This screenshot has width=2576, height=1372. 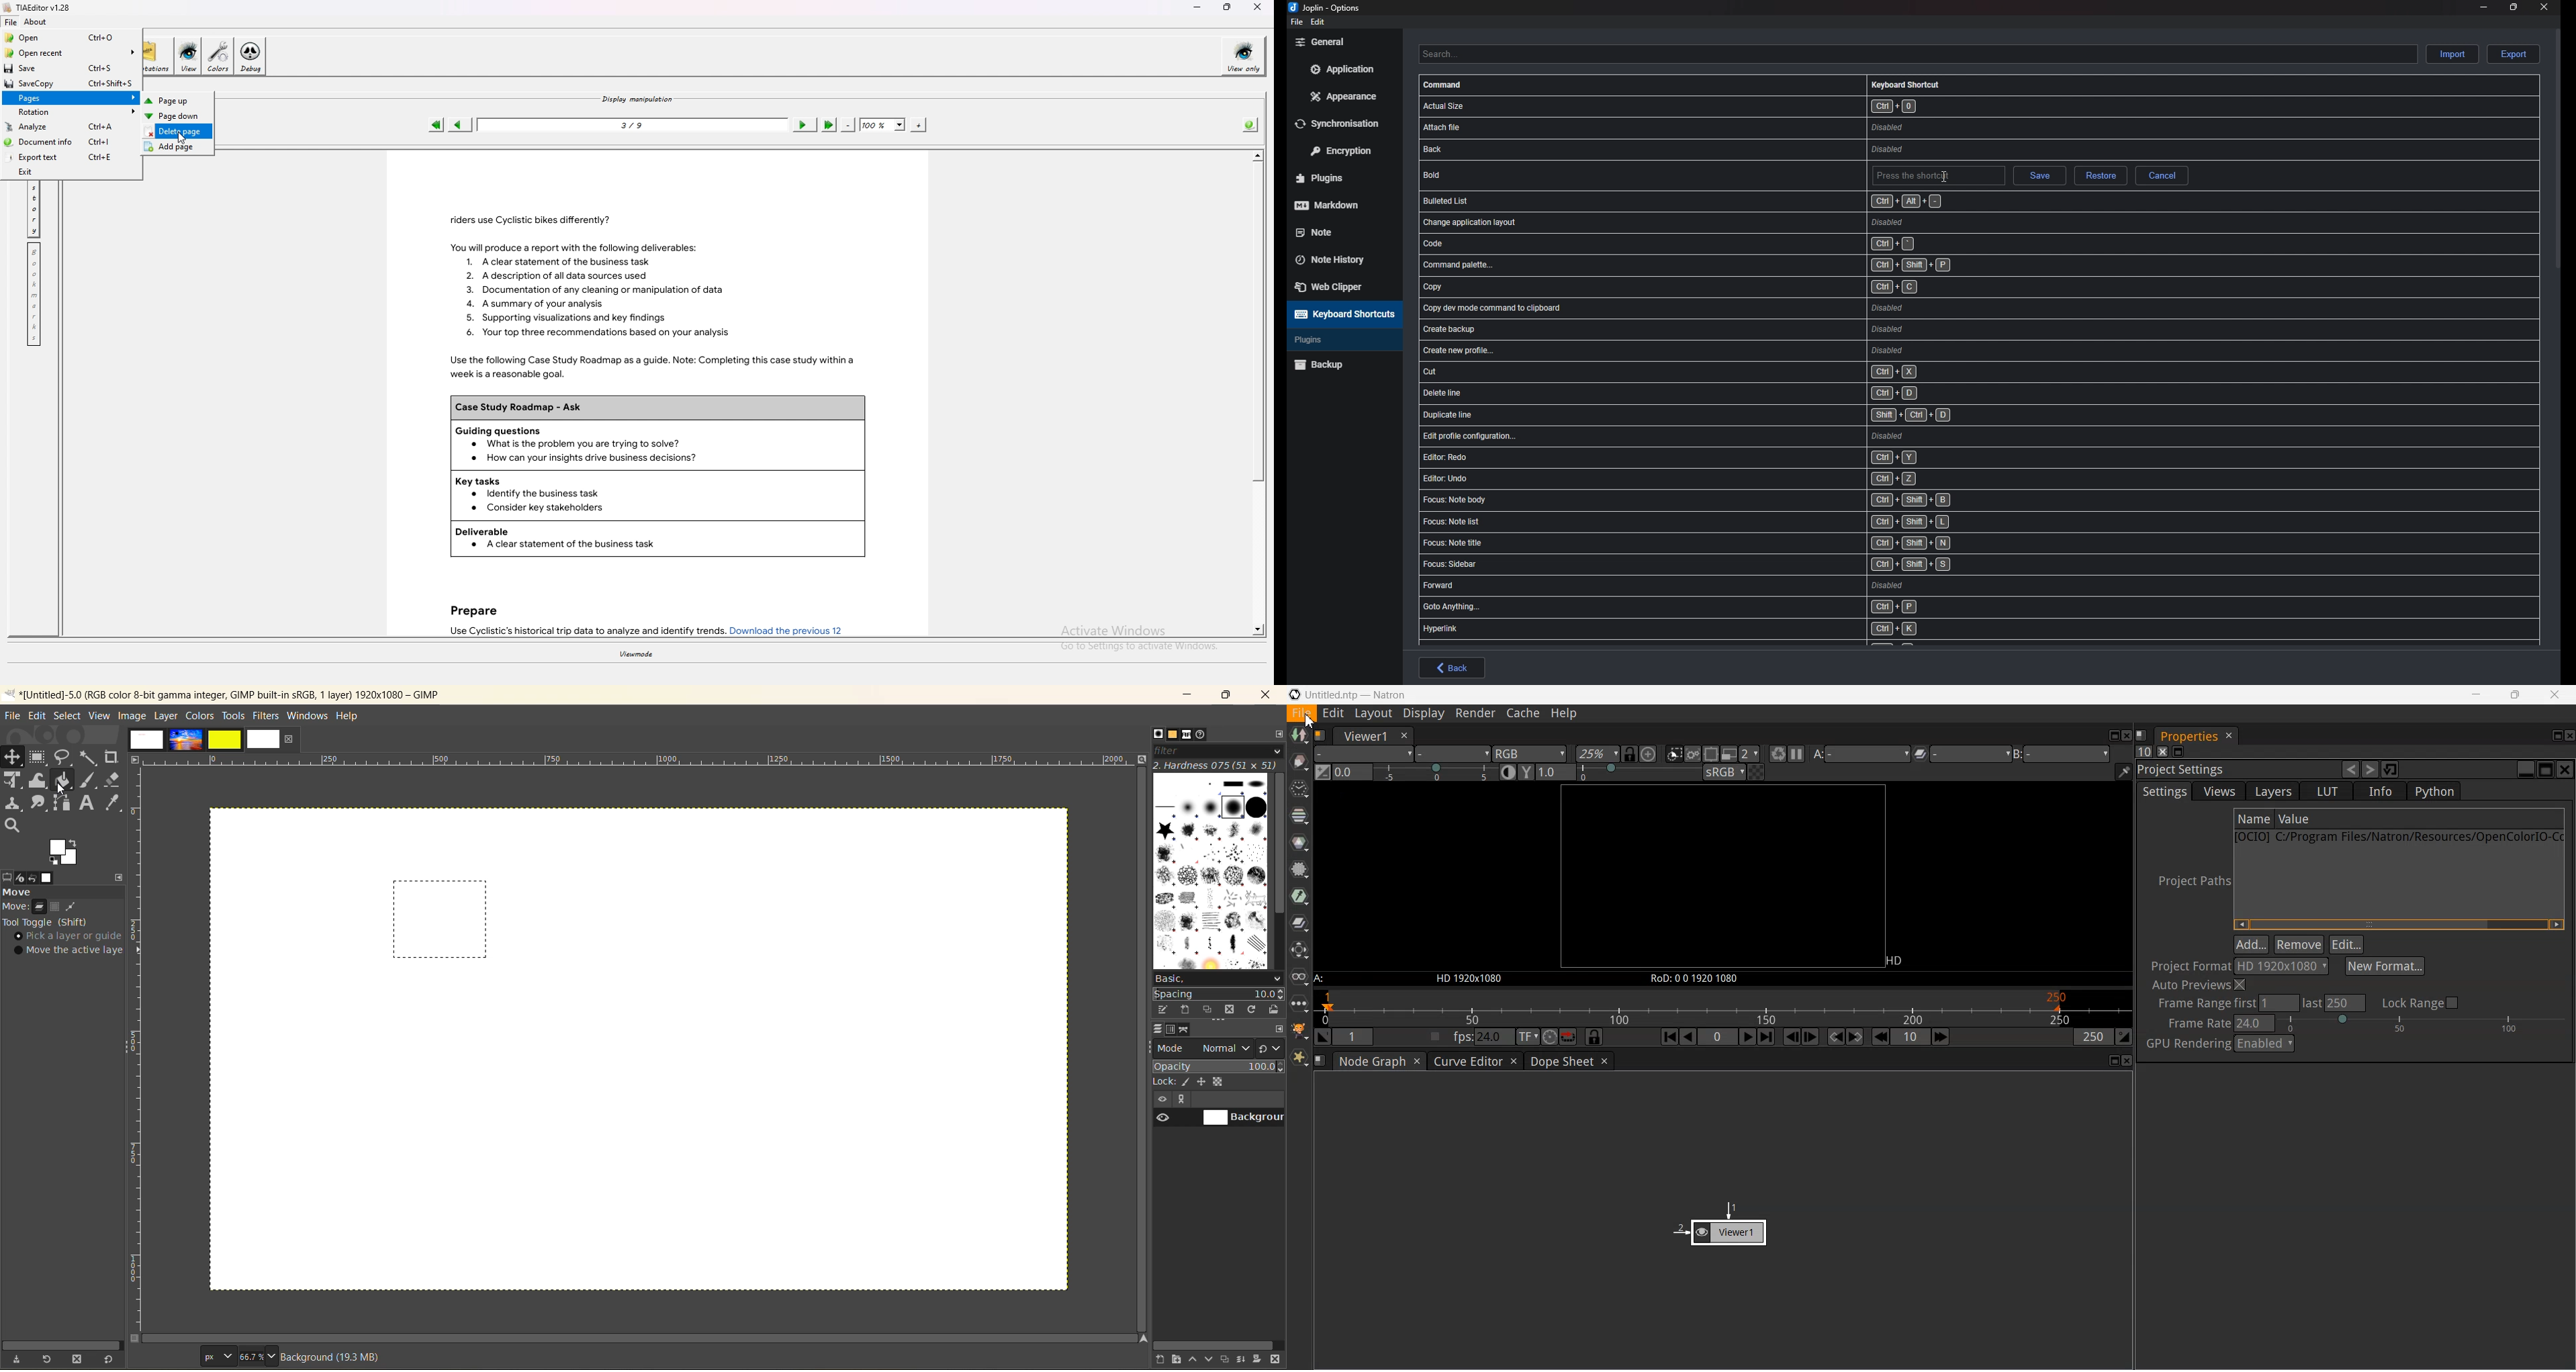 I want to click on shortcut, so click(x=1741, y=351).